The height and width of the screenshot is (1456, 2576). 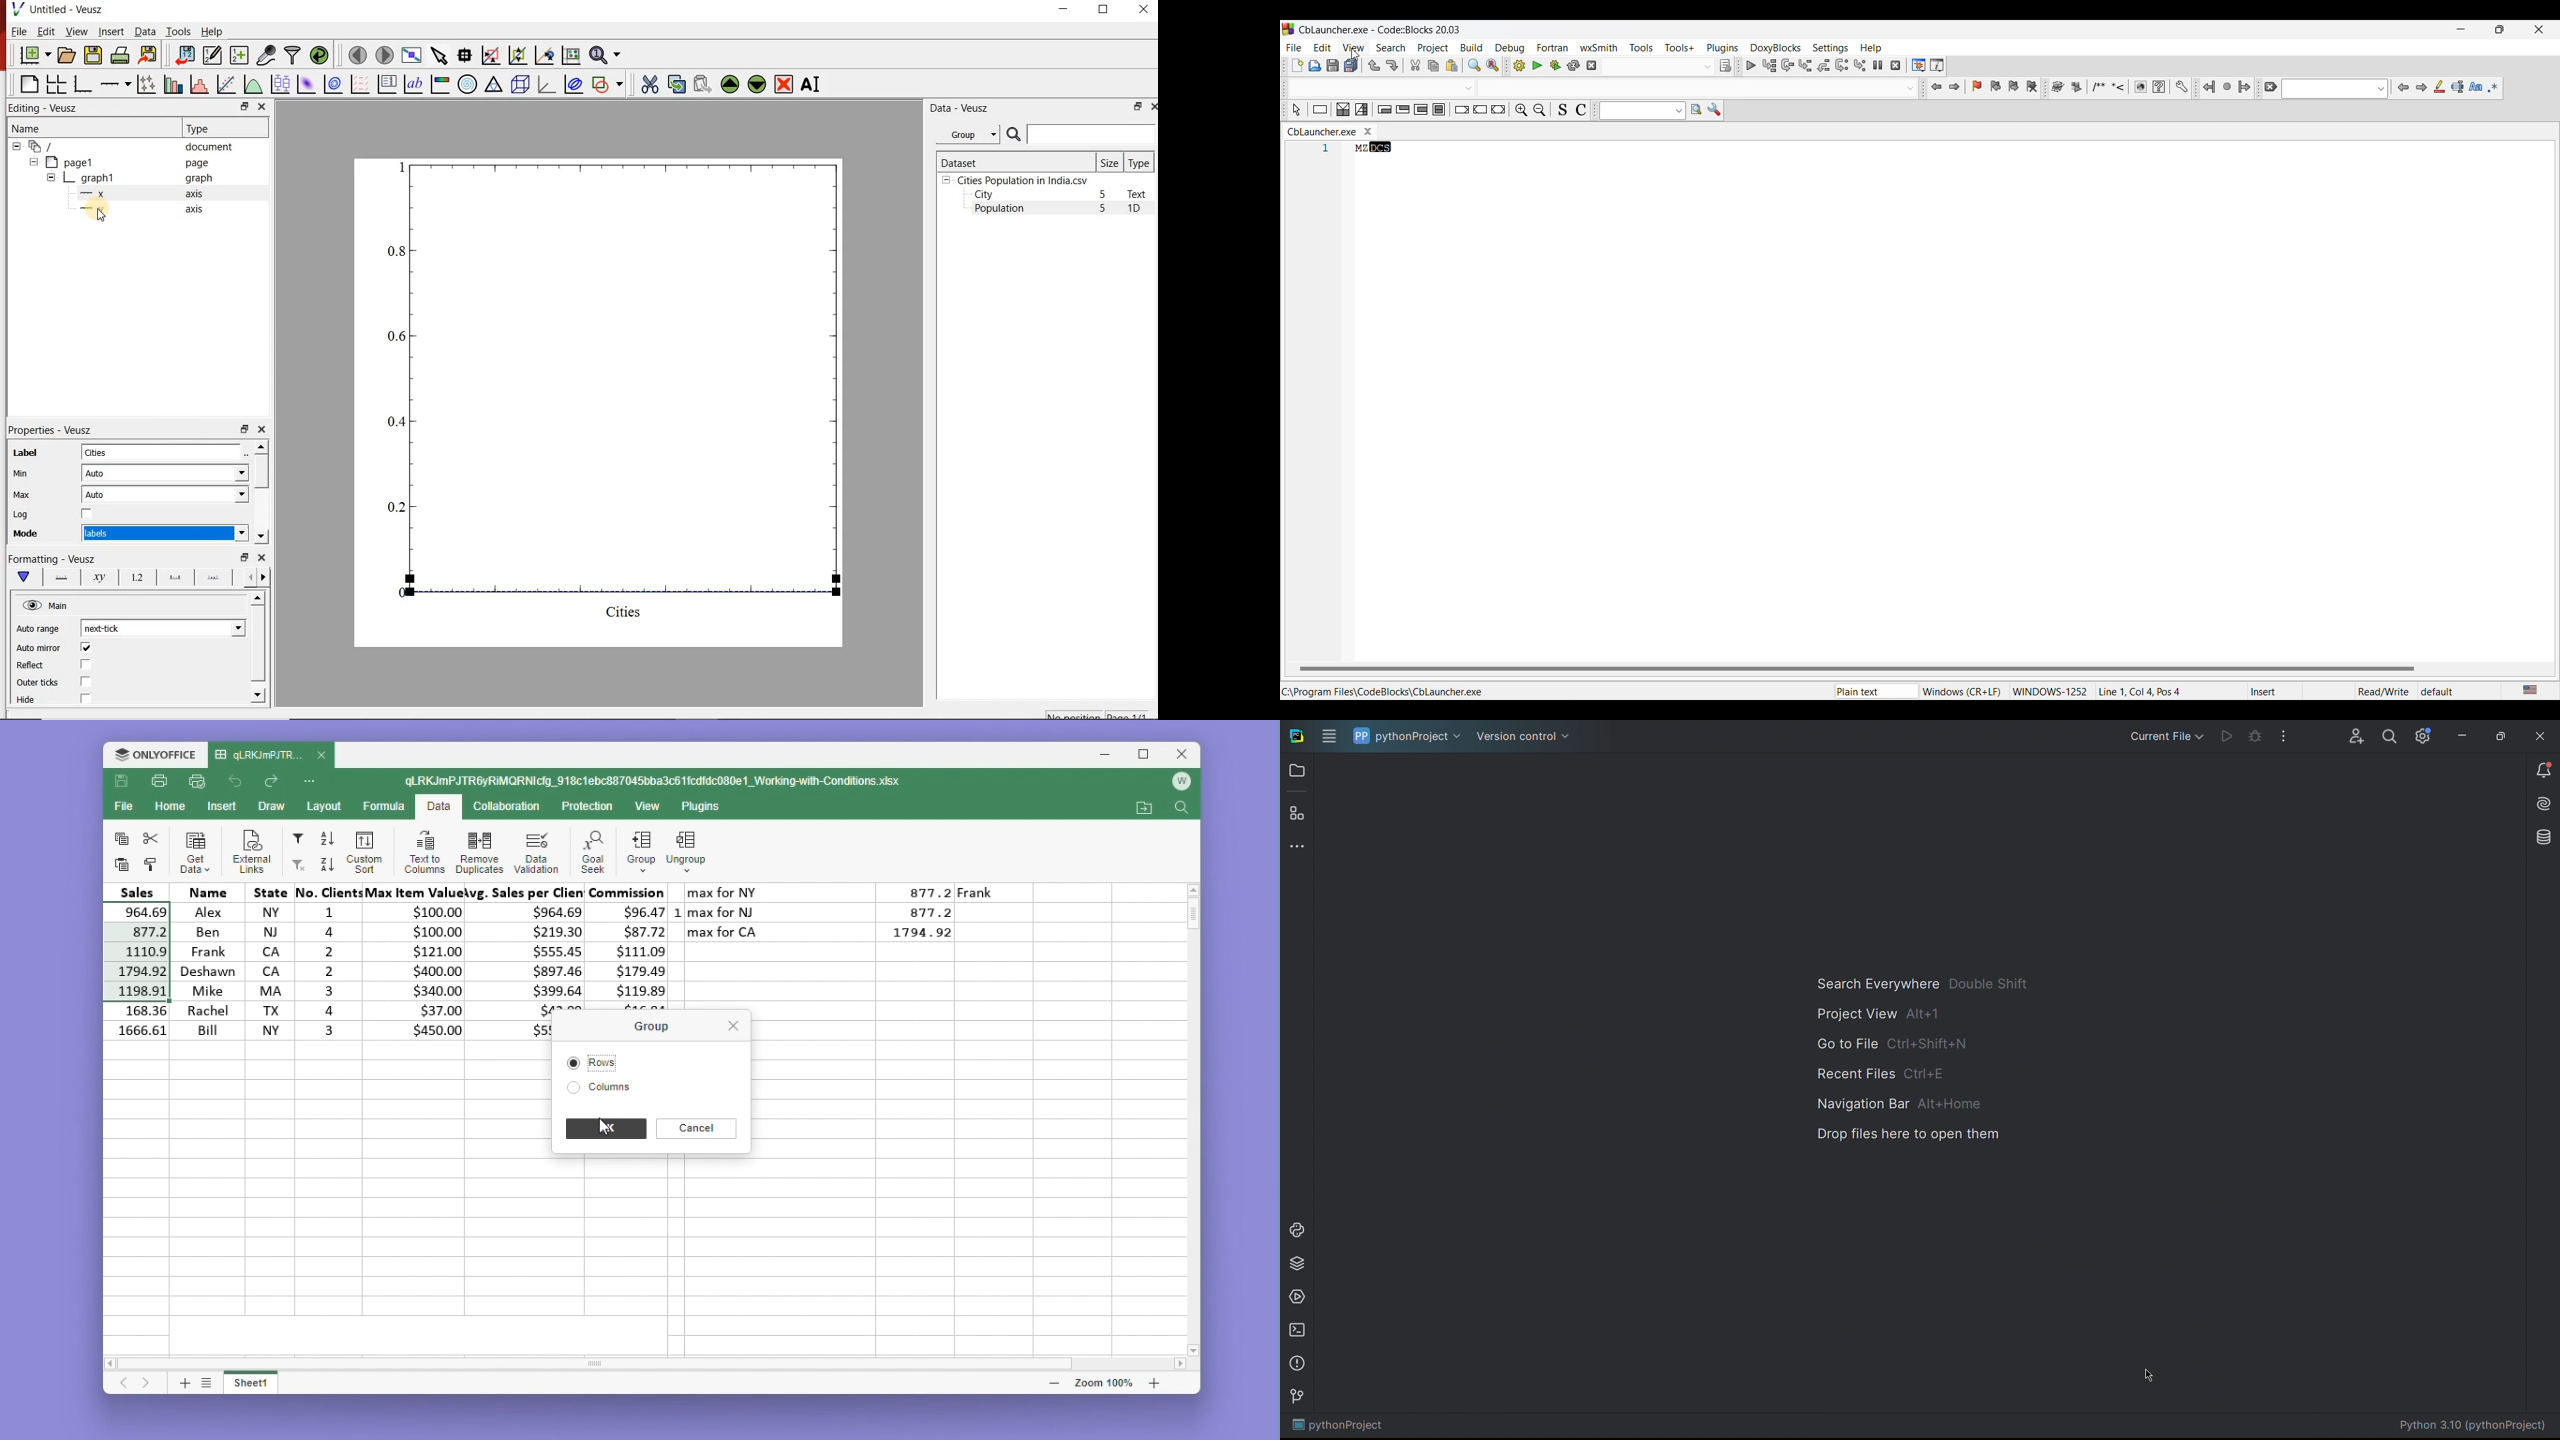 I want to click on Copy, so click(x=1433, y=66).